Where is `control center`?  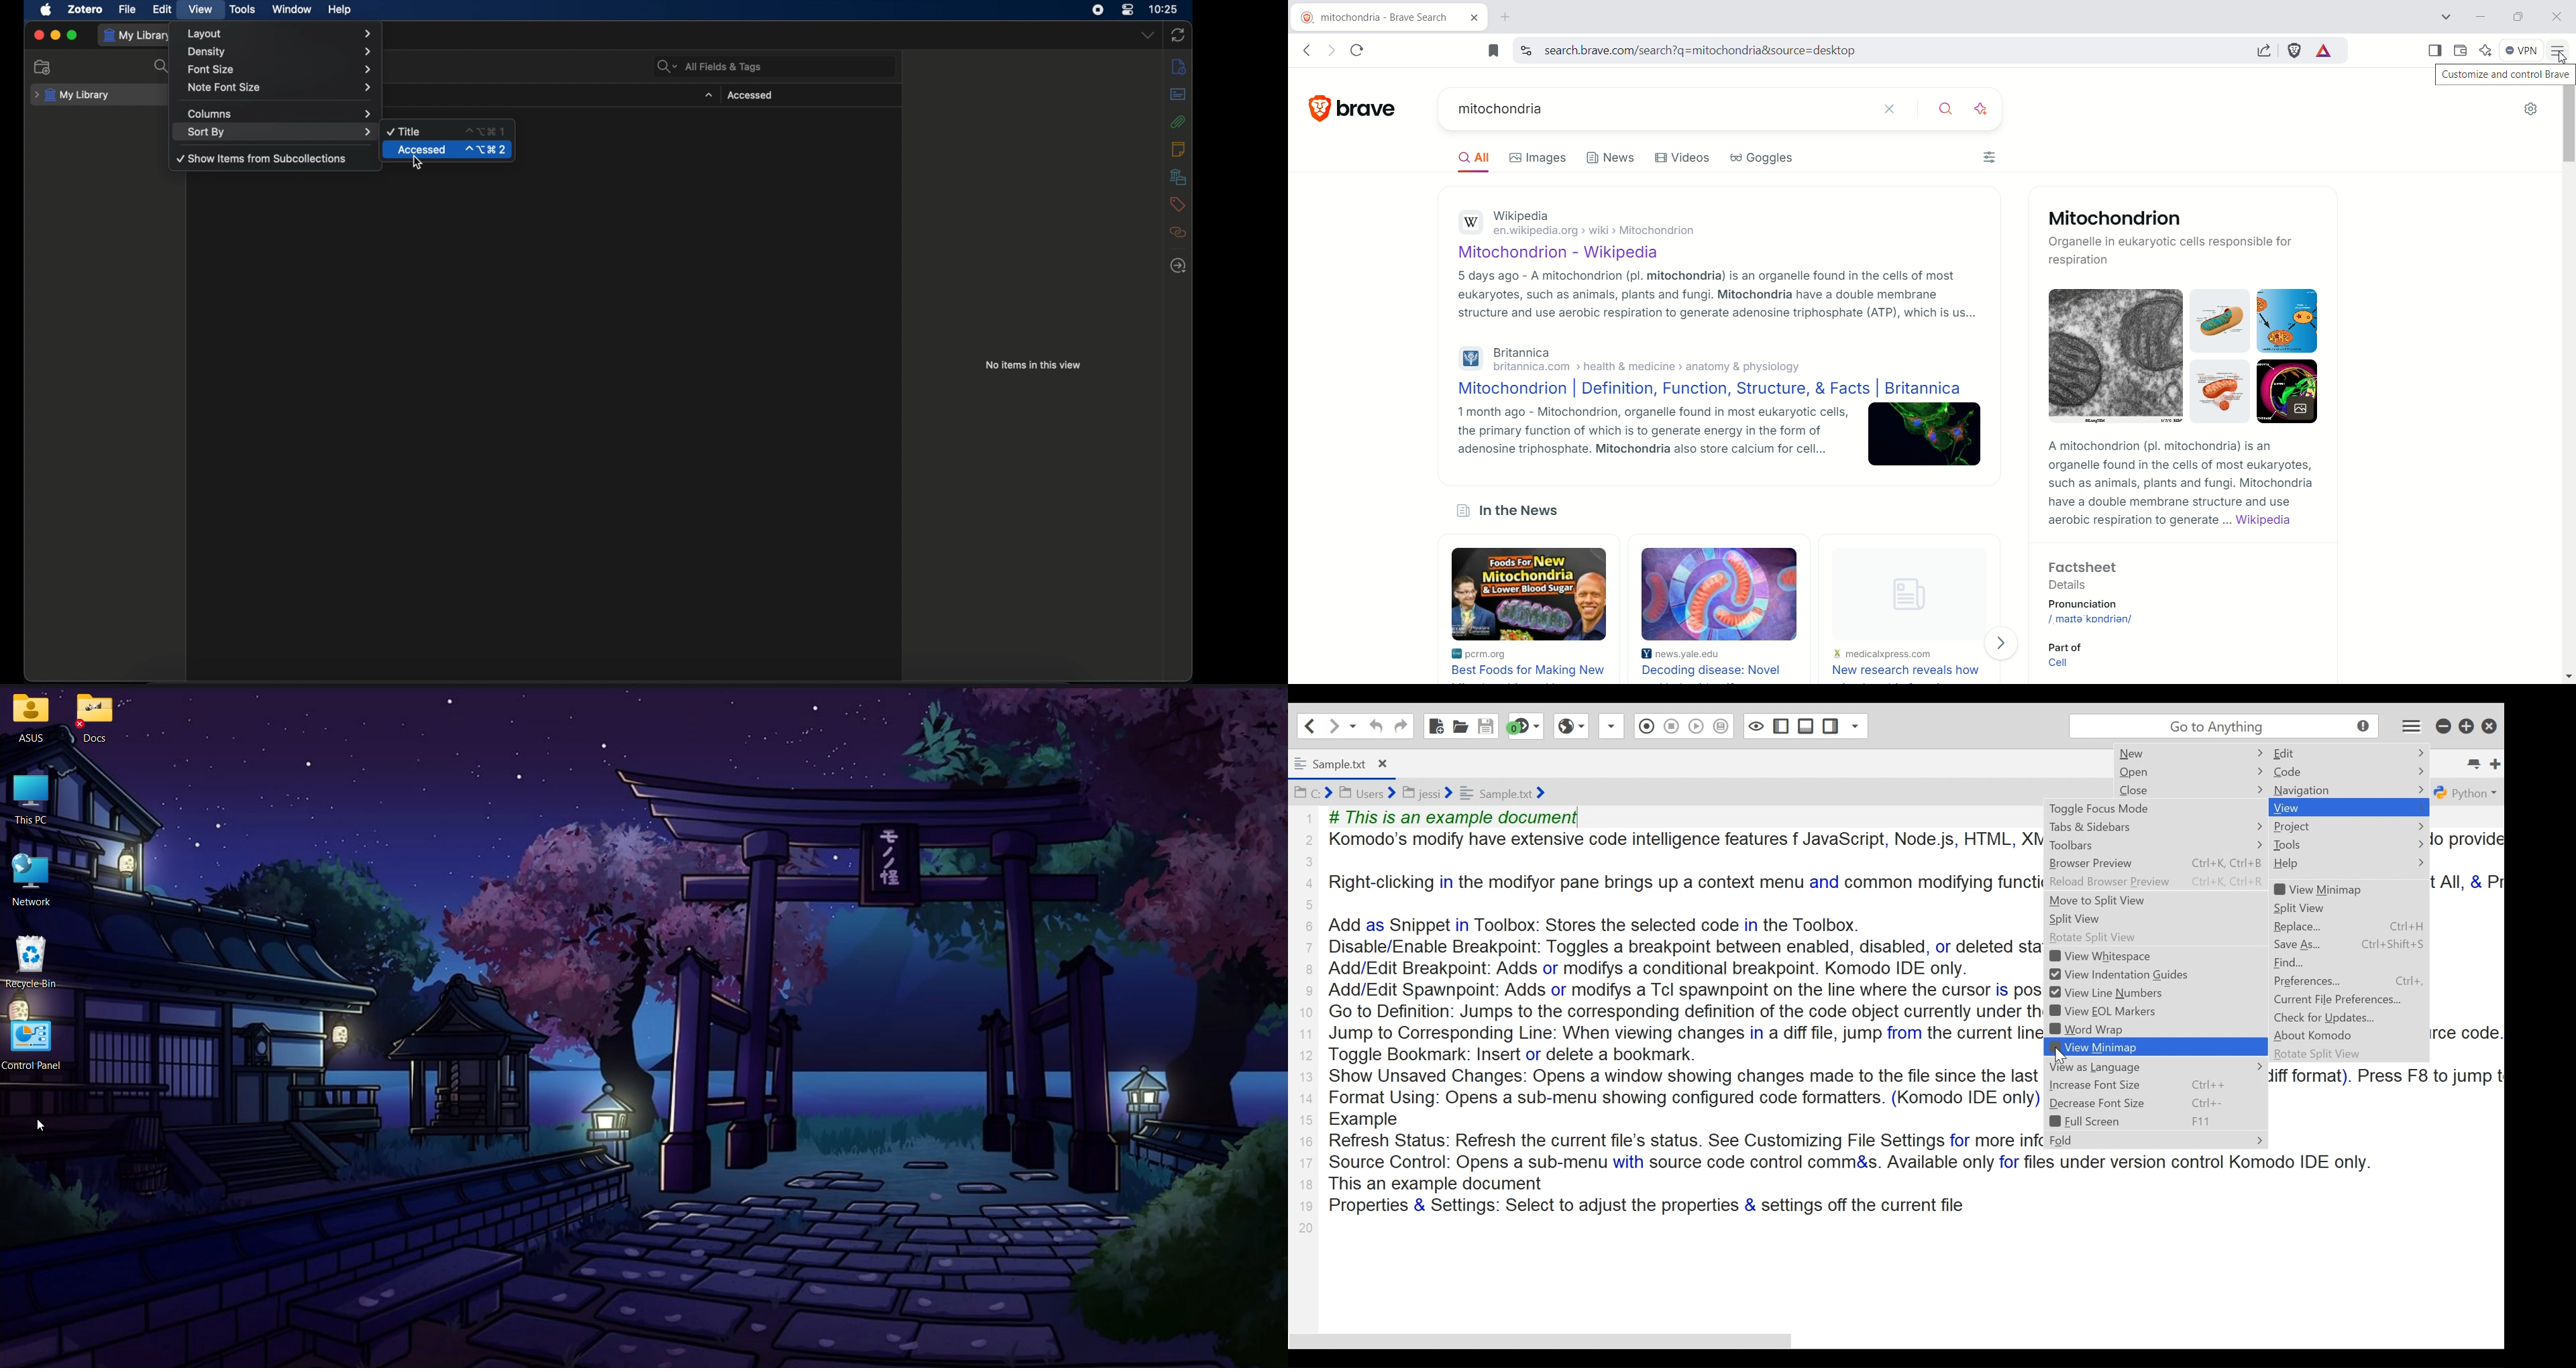 control center is located at coordinates (1126, 9).